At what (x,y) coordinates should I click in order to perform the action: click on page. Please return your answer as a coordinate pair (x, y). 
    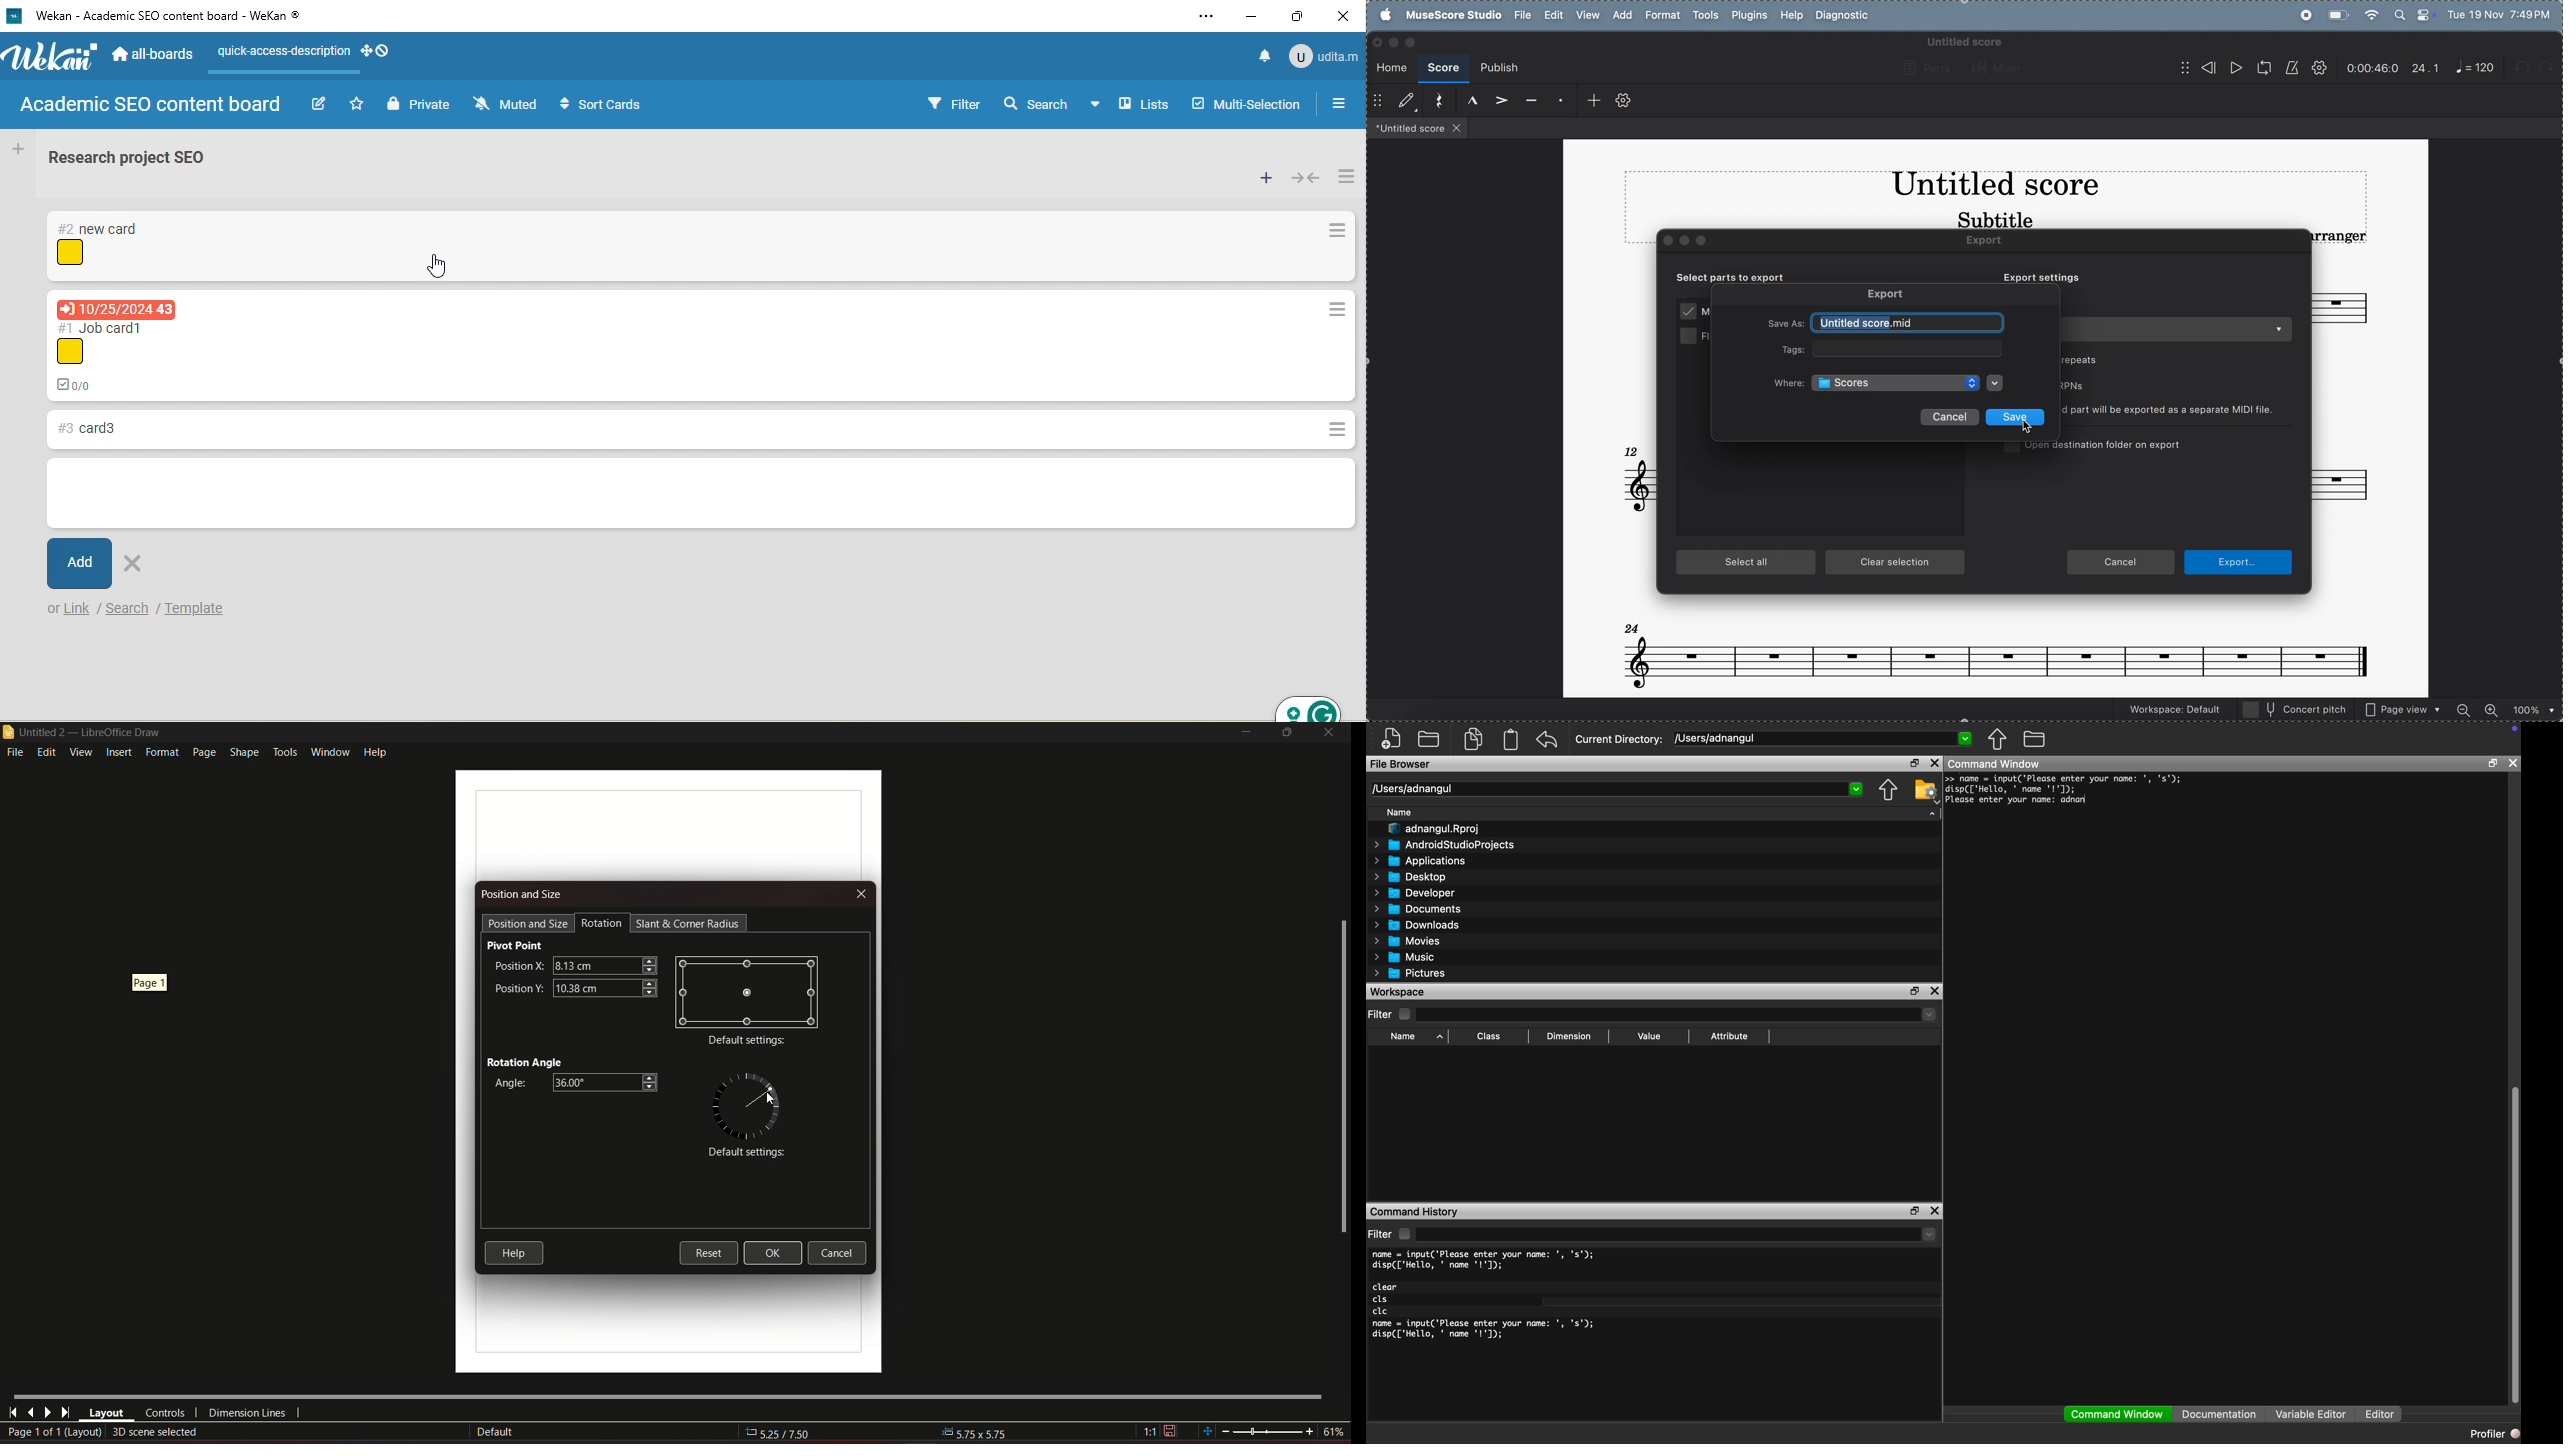
    Looking at the image, I should click on (203, 752).